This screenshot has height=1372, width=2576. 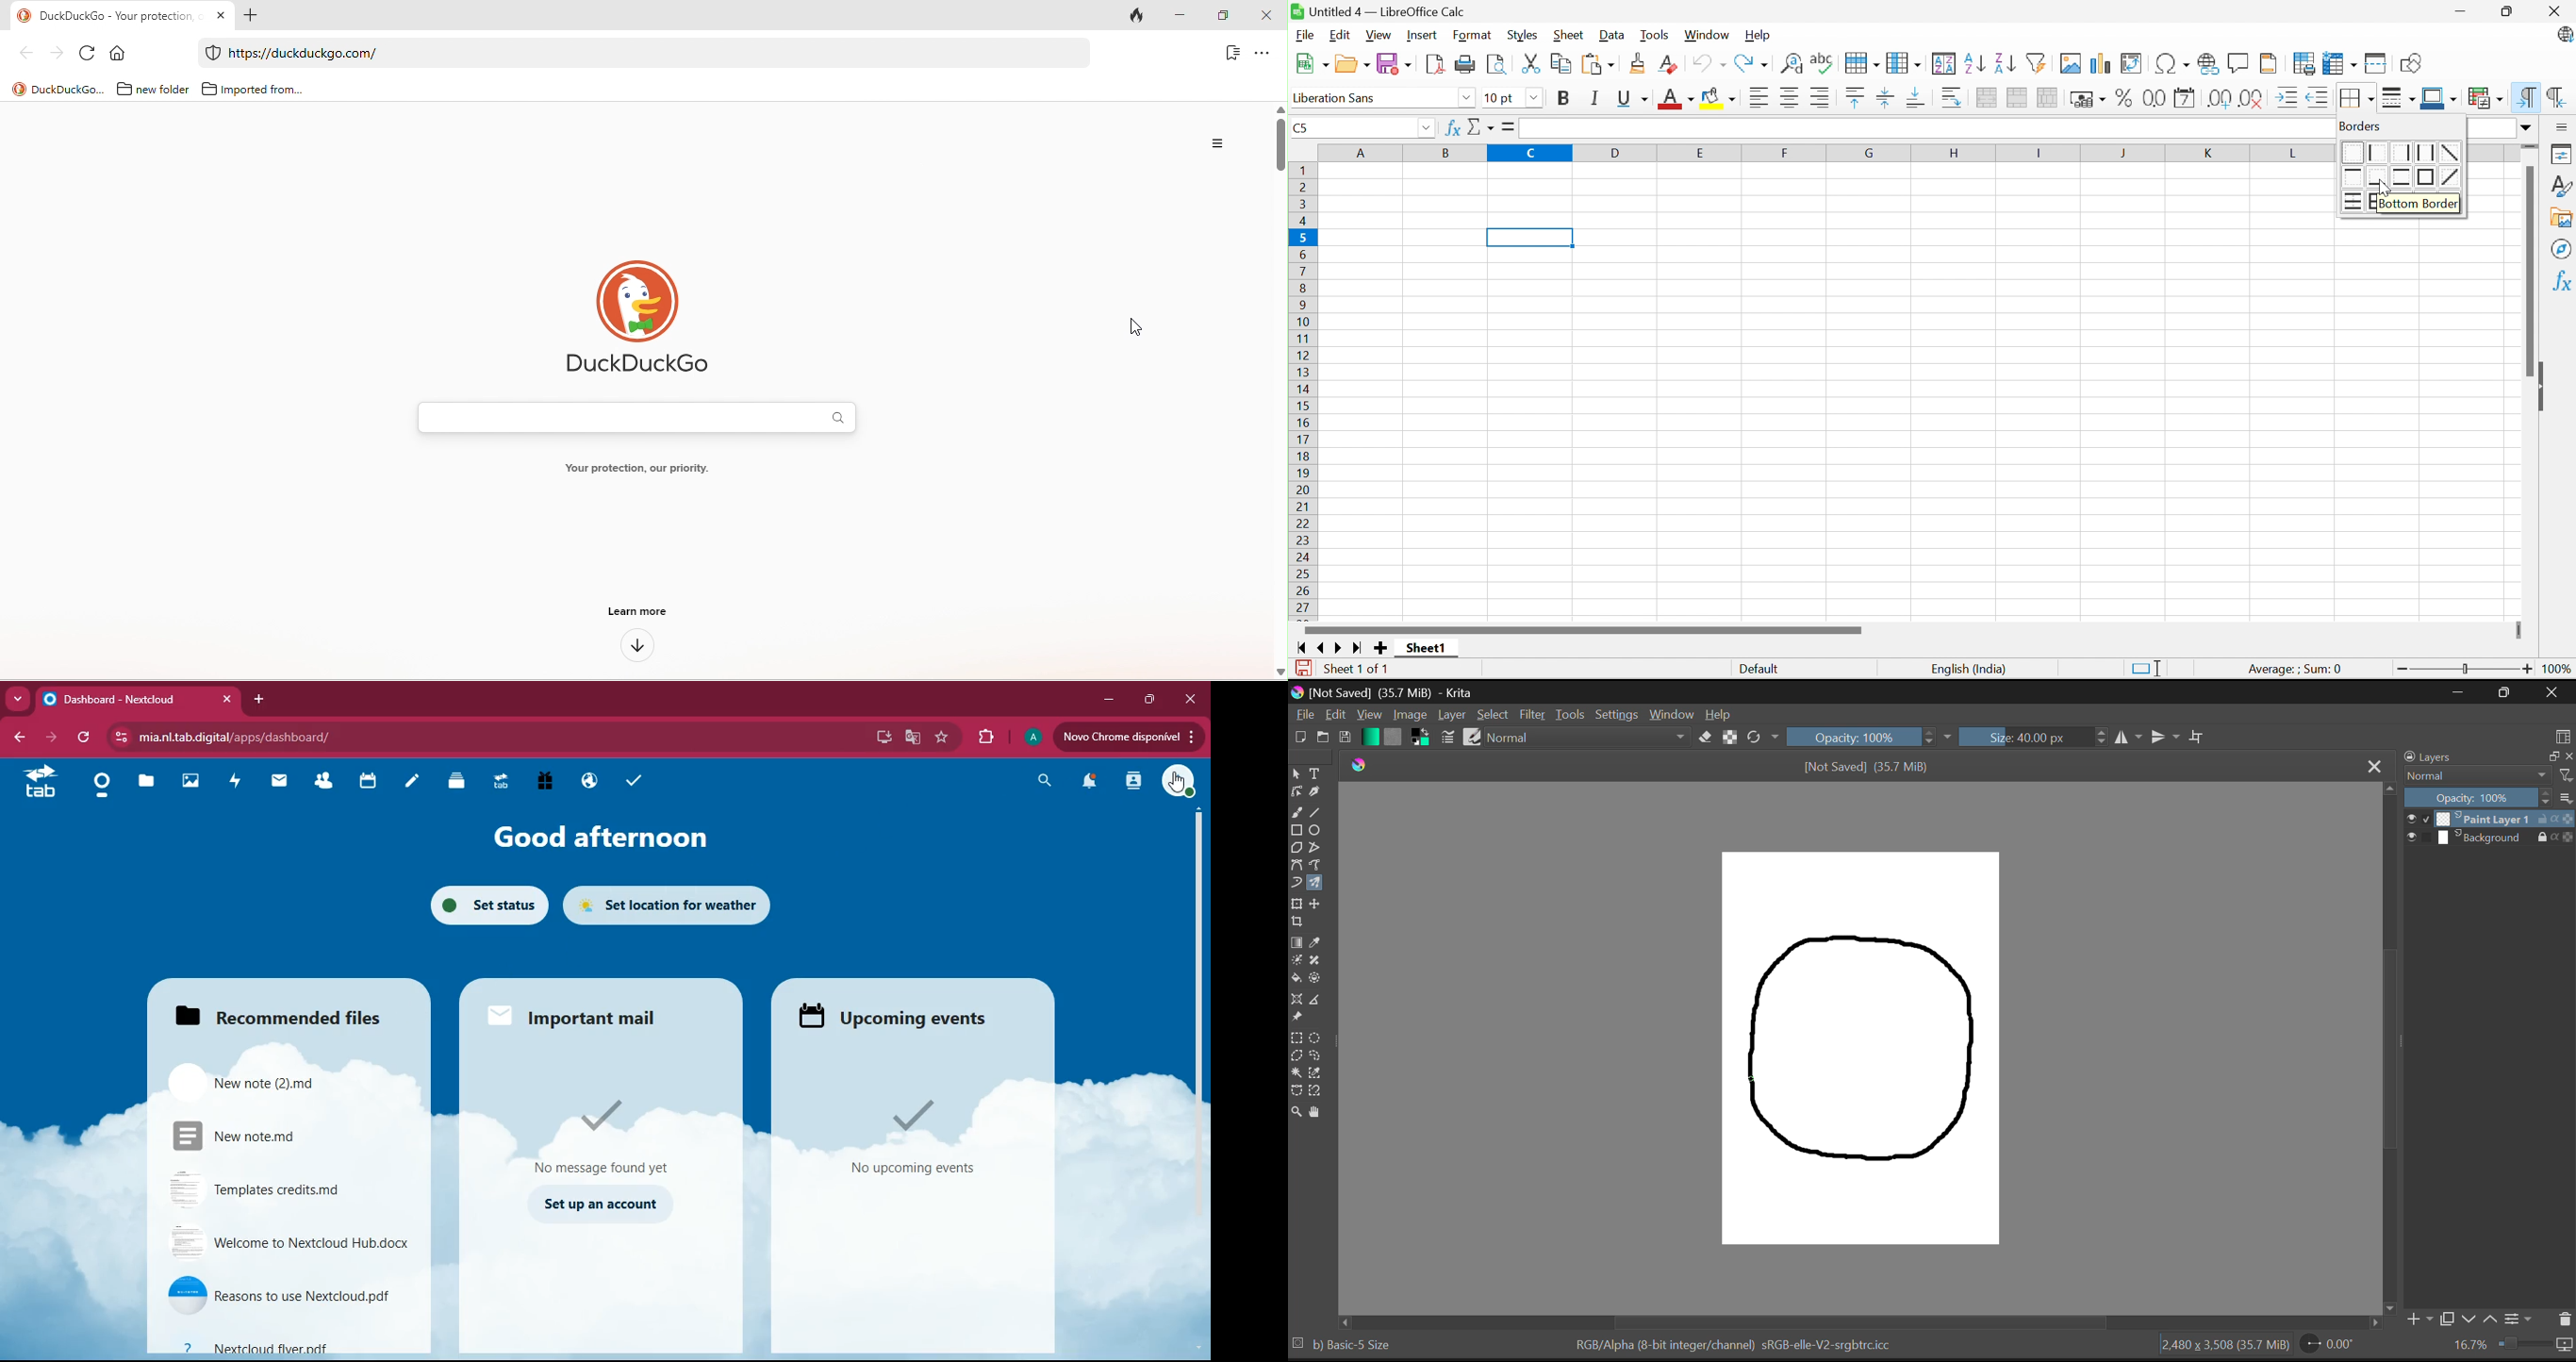 I want to click on set location, so click(x=677, y=904).